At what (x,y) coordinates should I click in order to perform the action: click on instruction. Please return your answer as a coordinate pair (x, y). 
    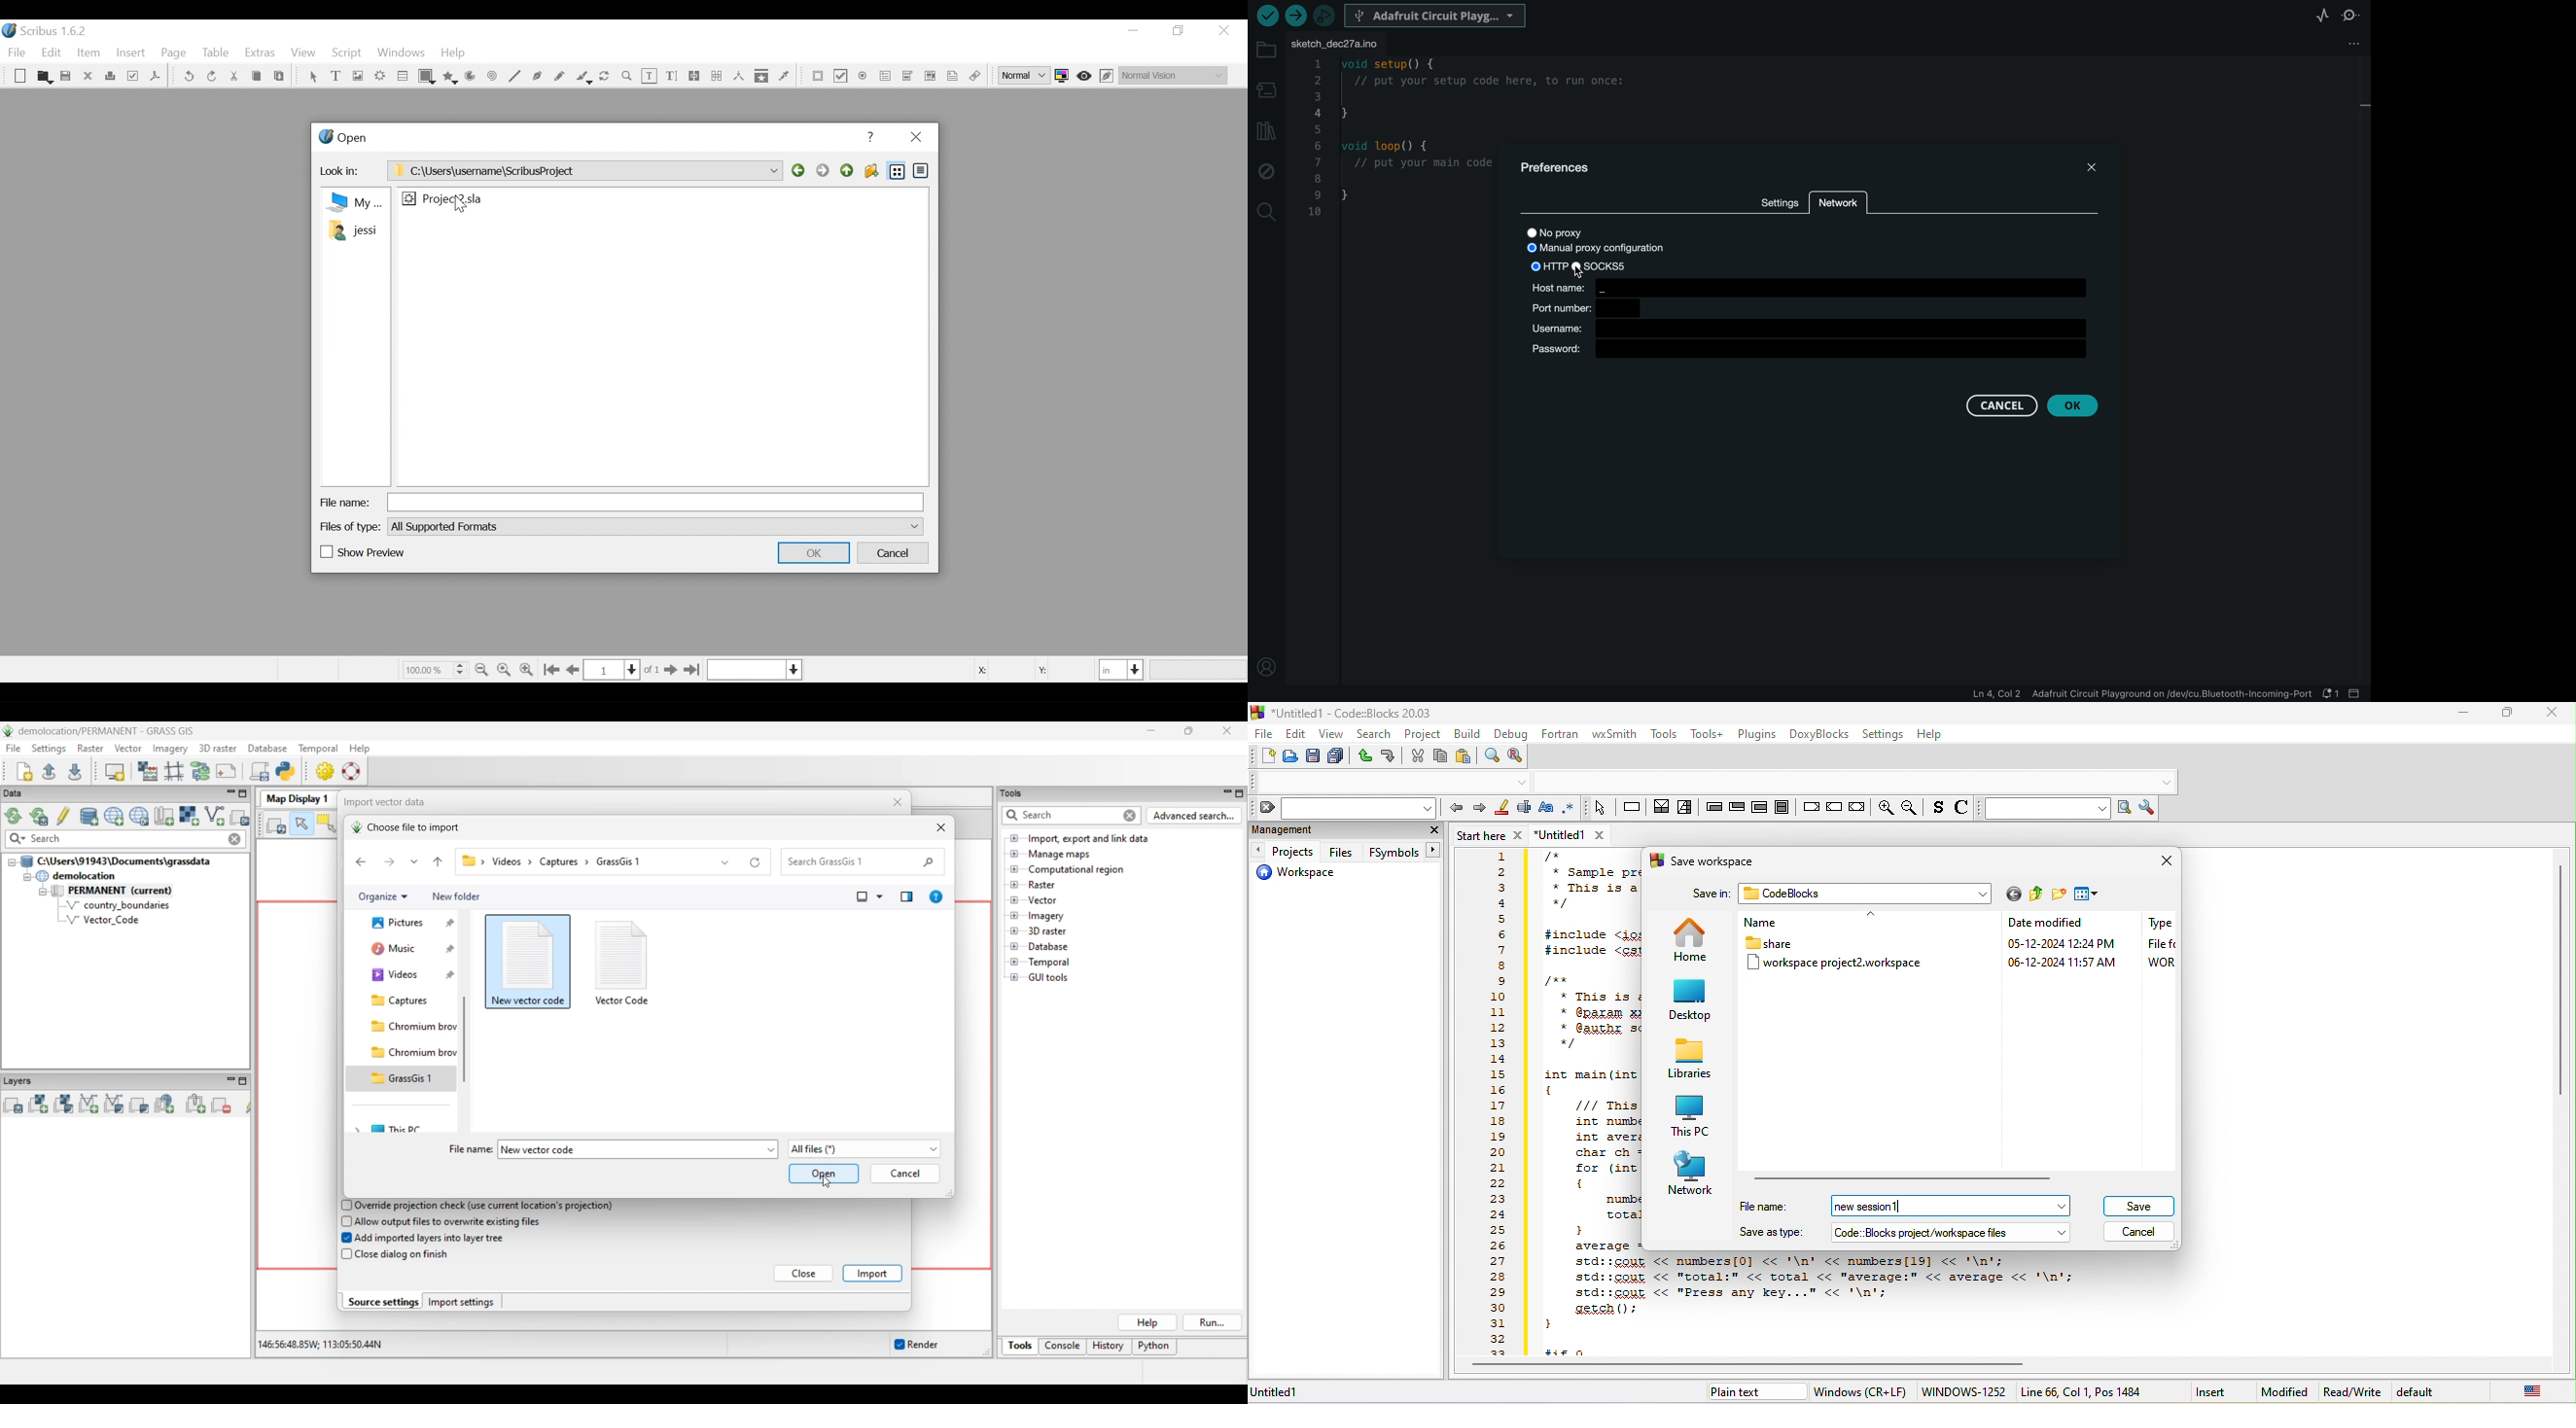
    Looking at the image, I should click on (1632, 808).